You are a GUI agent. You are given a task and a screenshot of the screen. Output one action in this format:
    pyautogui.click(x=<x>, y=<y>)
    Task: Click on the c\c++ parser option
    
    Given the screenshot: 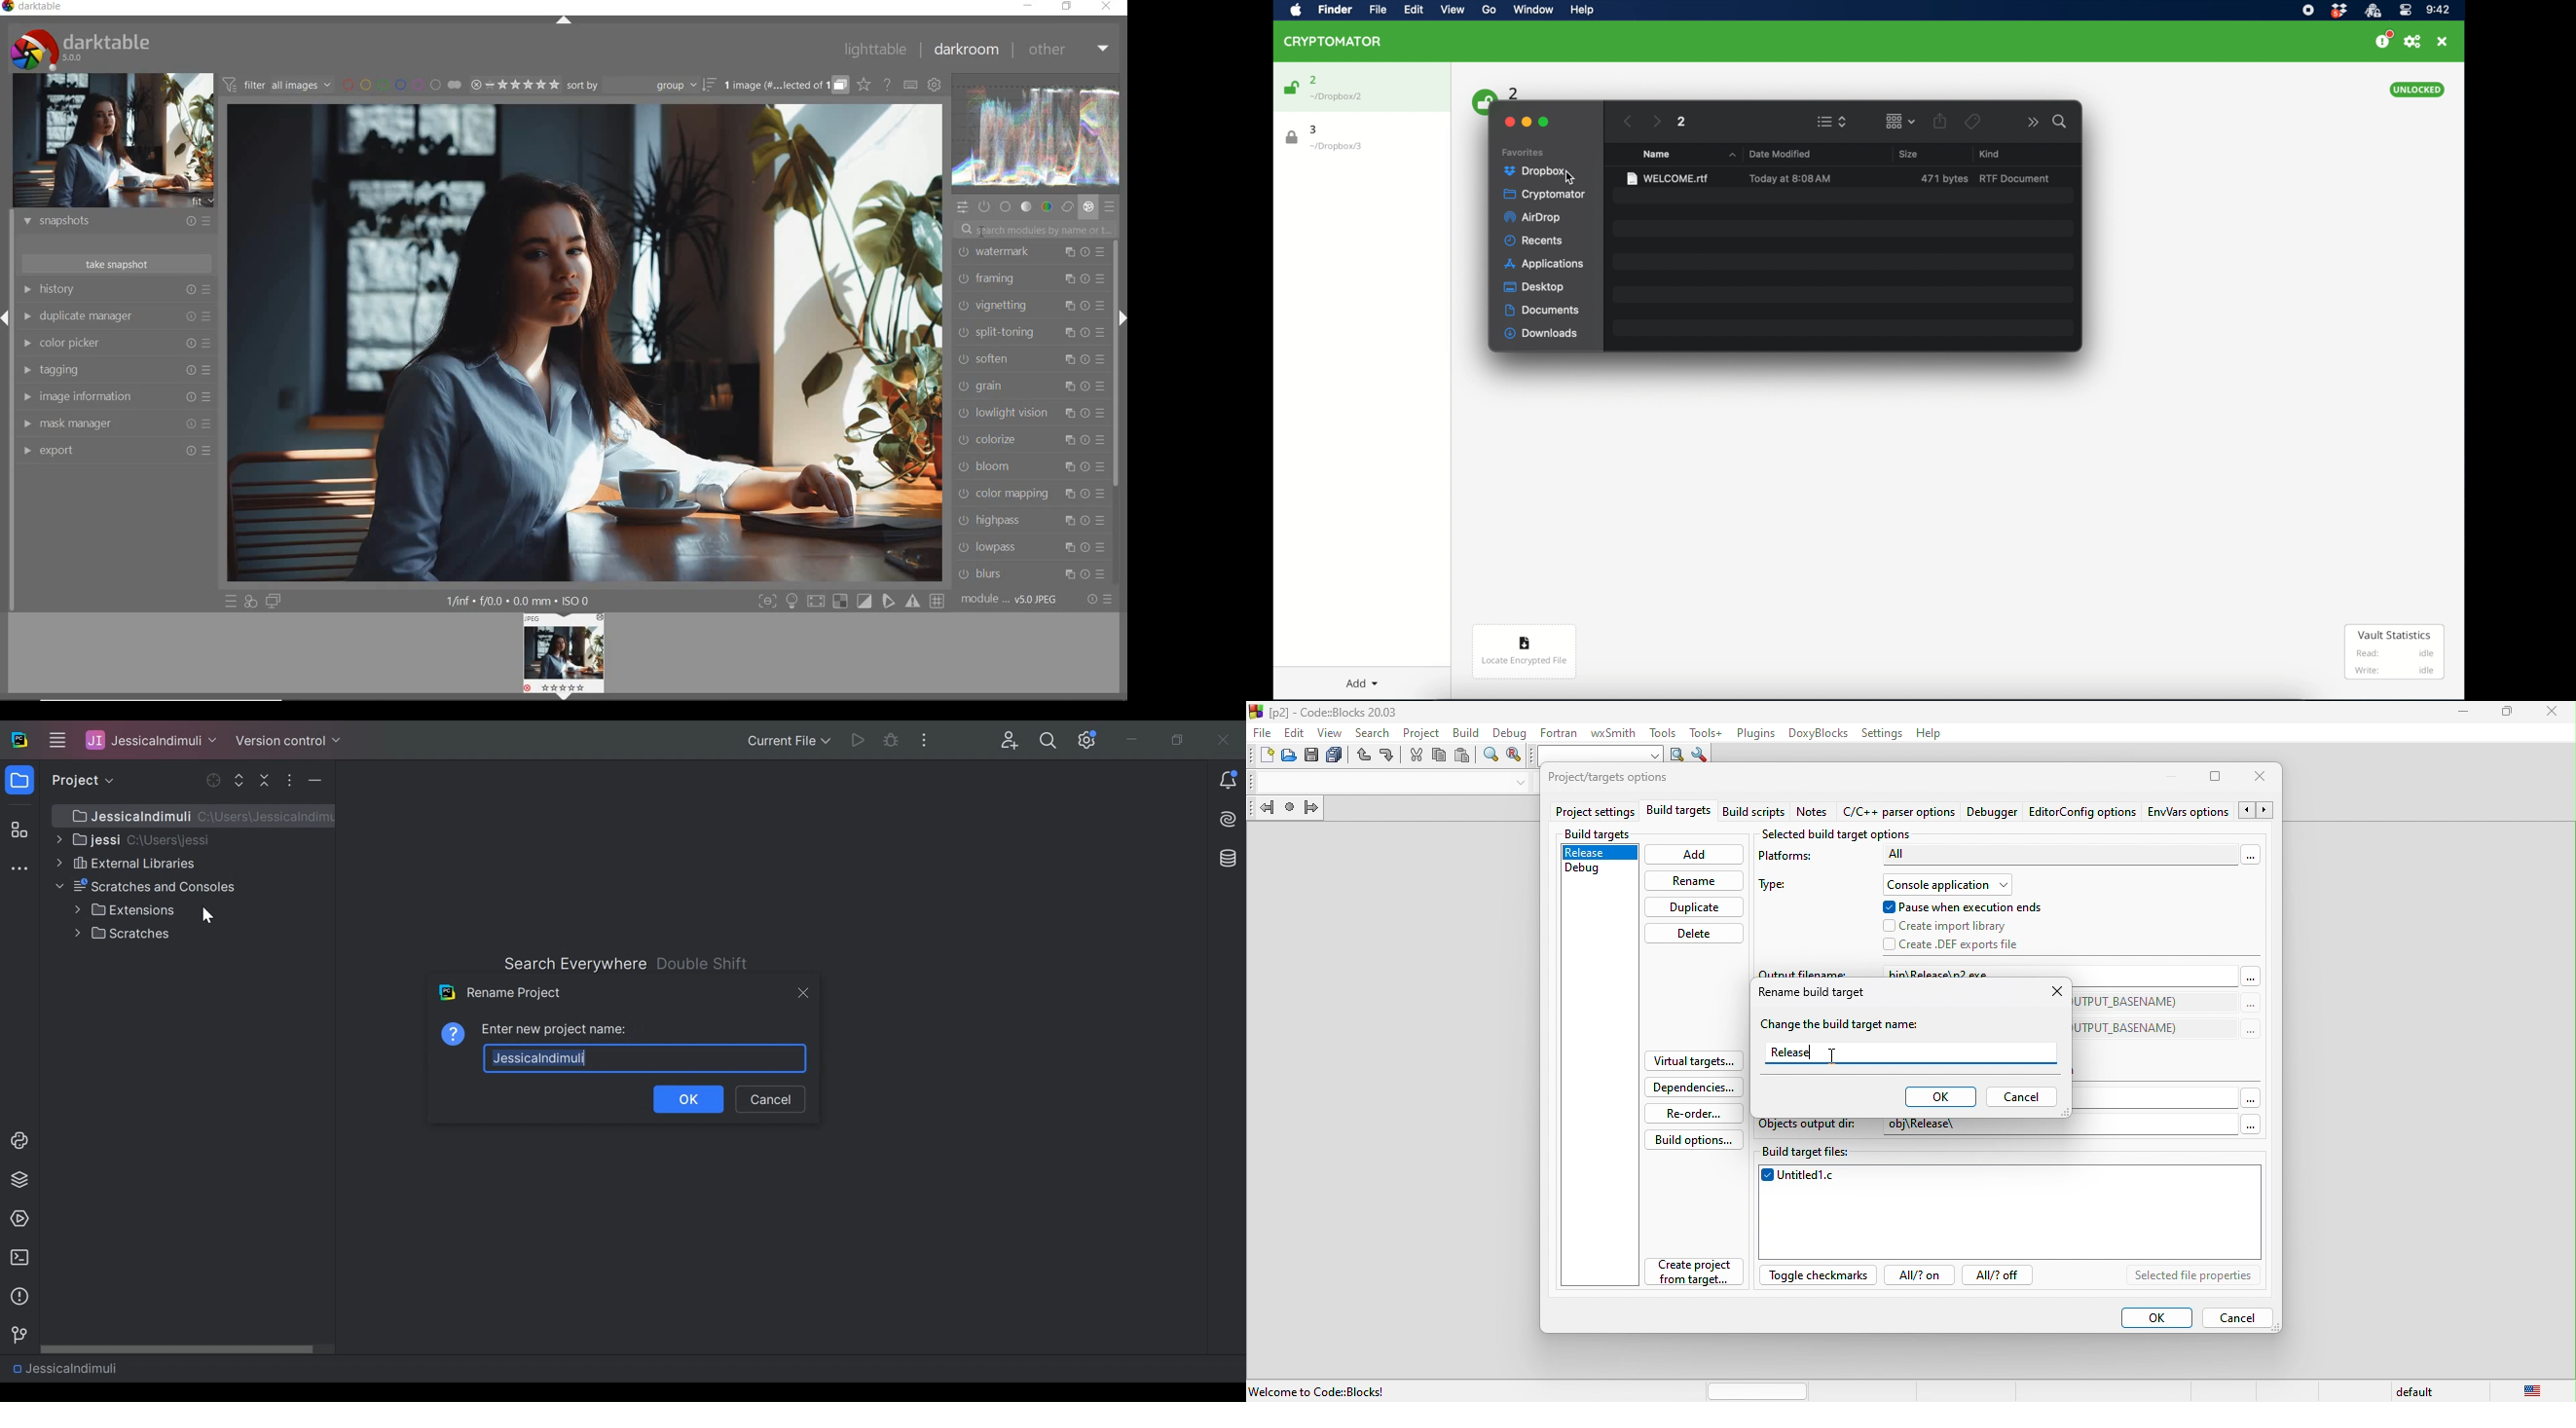 What is the action you would take?
    pyautogui.click(x=1901, y=813)
    